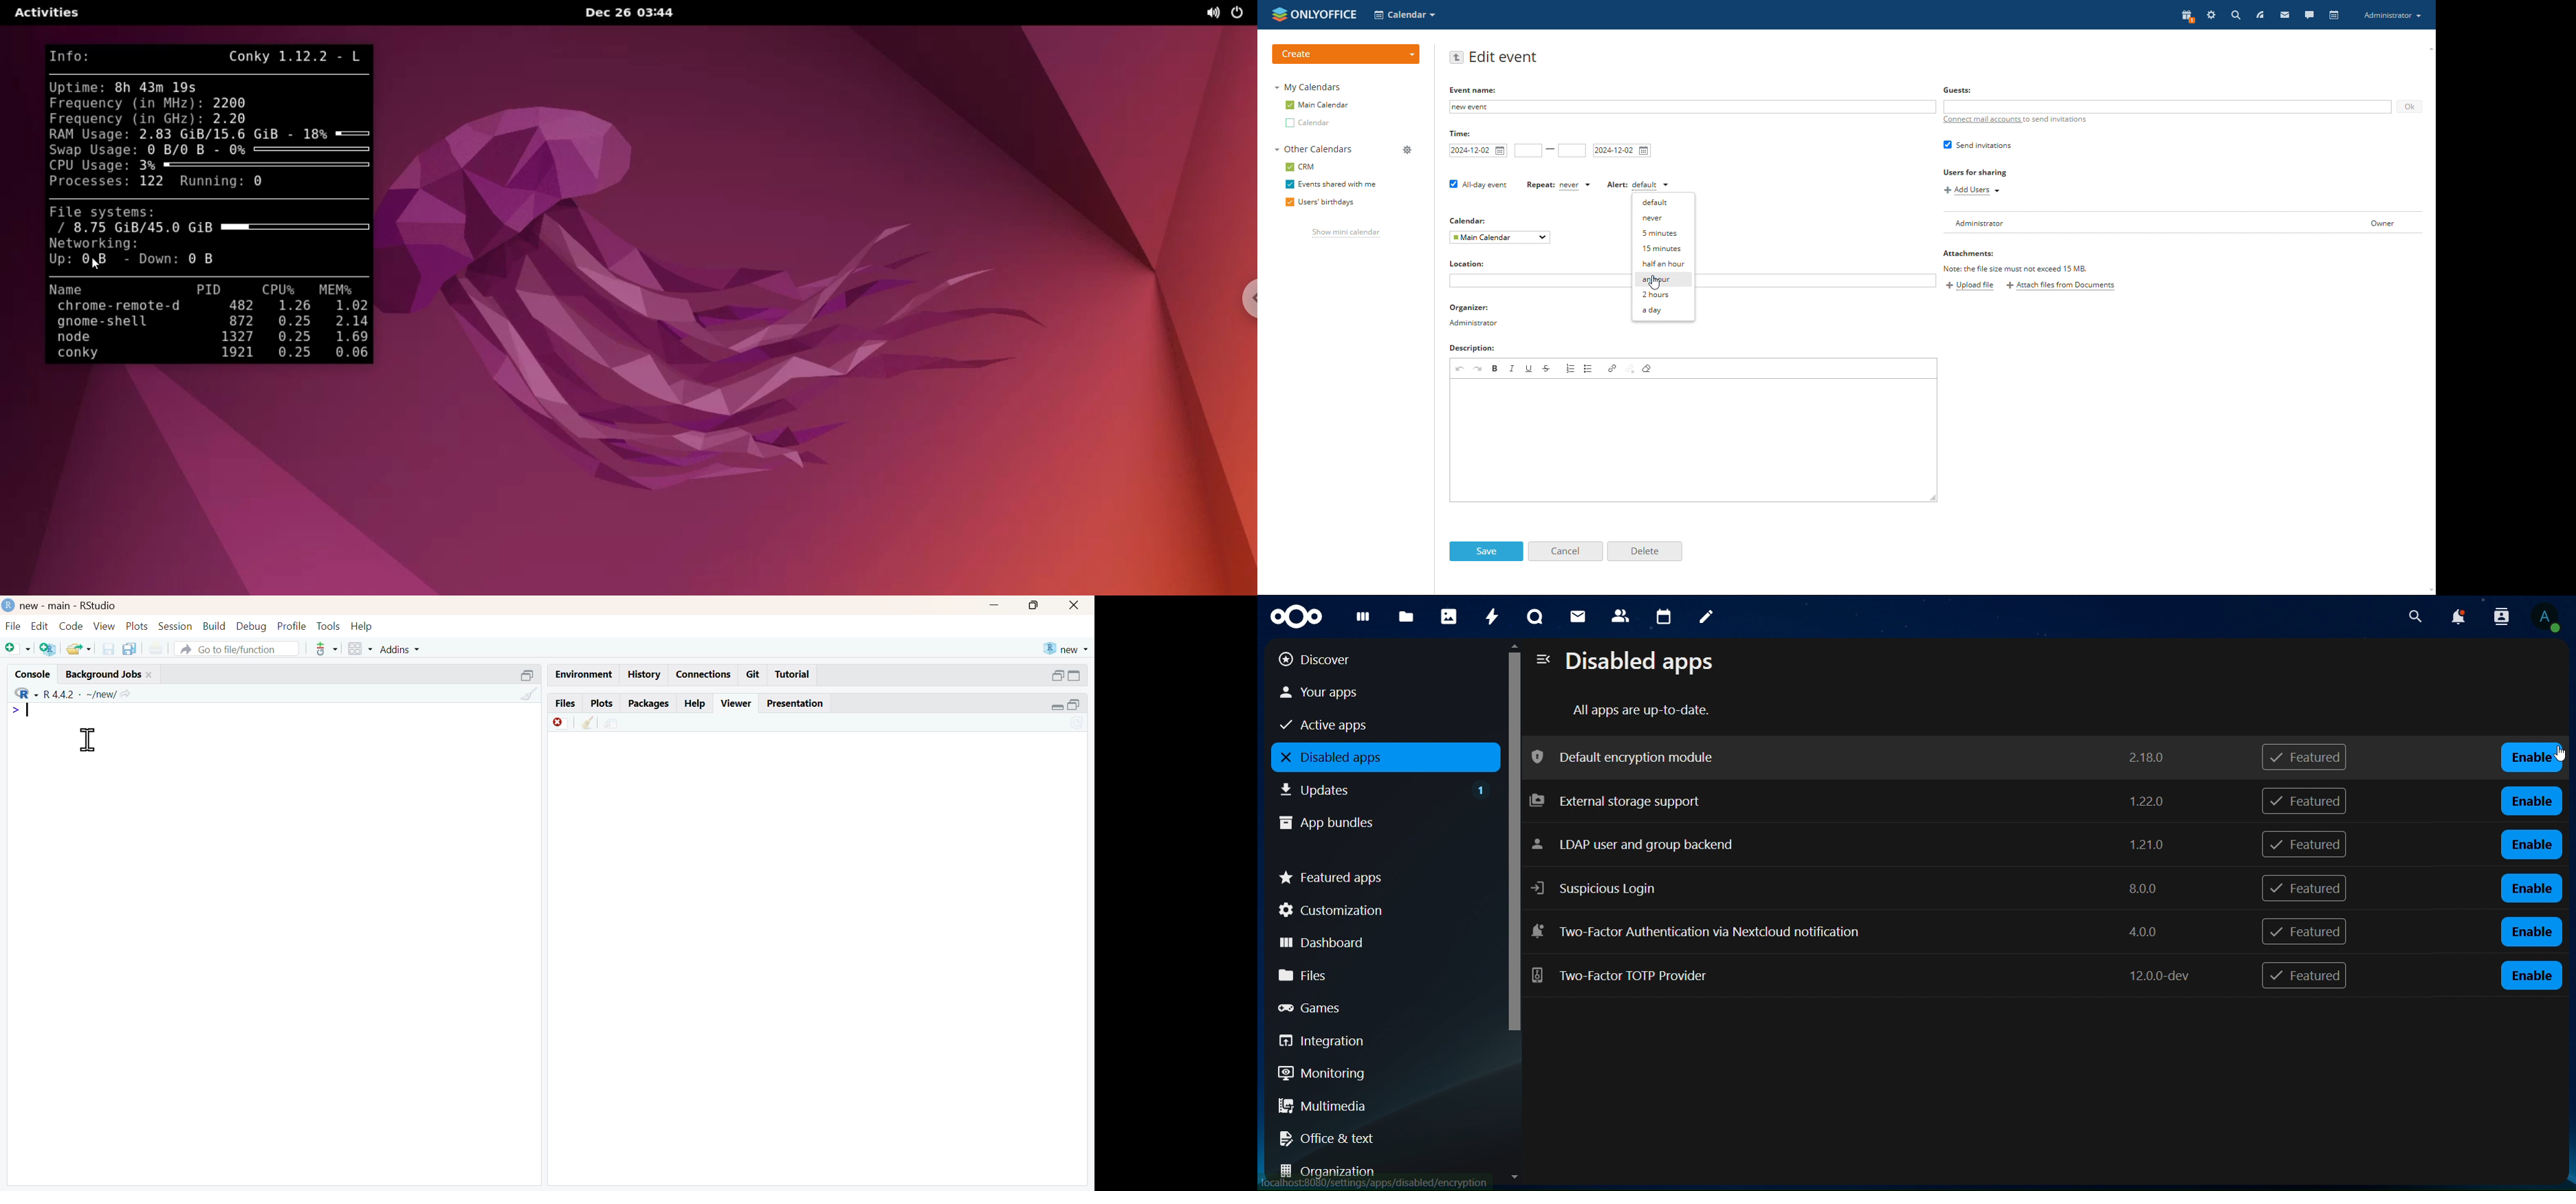 This screenshot has width=2576, height=1204. I want to click on build, so click(214, 625).